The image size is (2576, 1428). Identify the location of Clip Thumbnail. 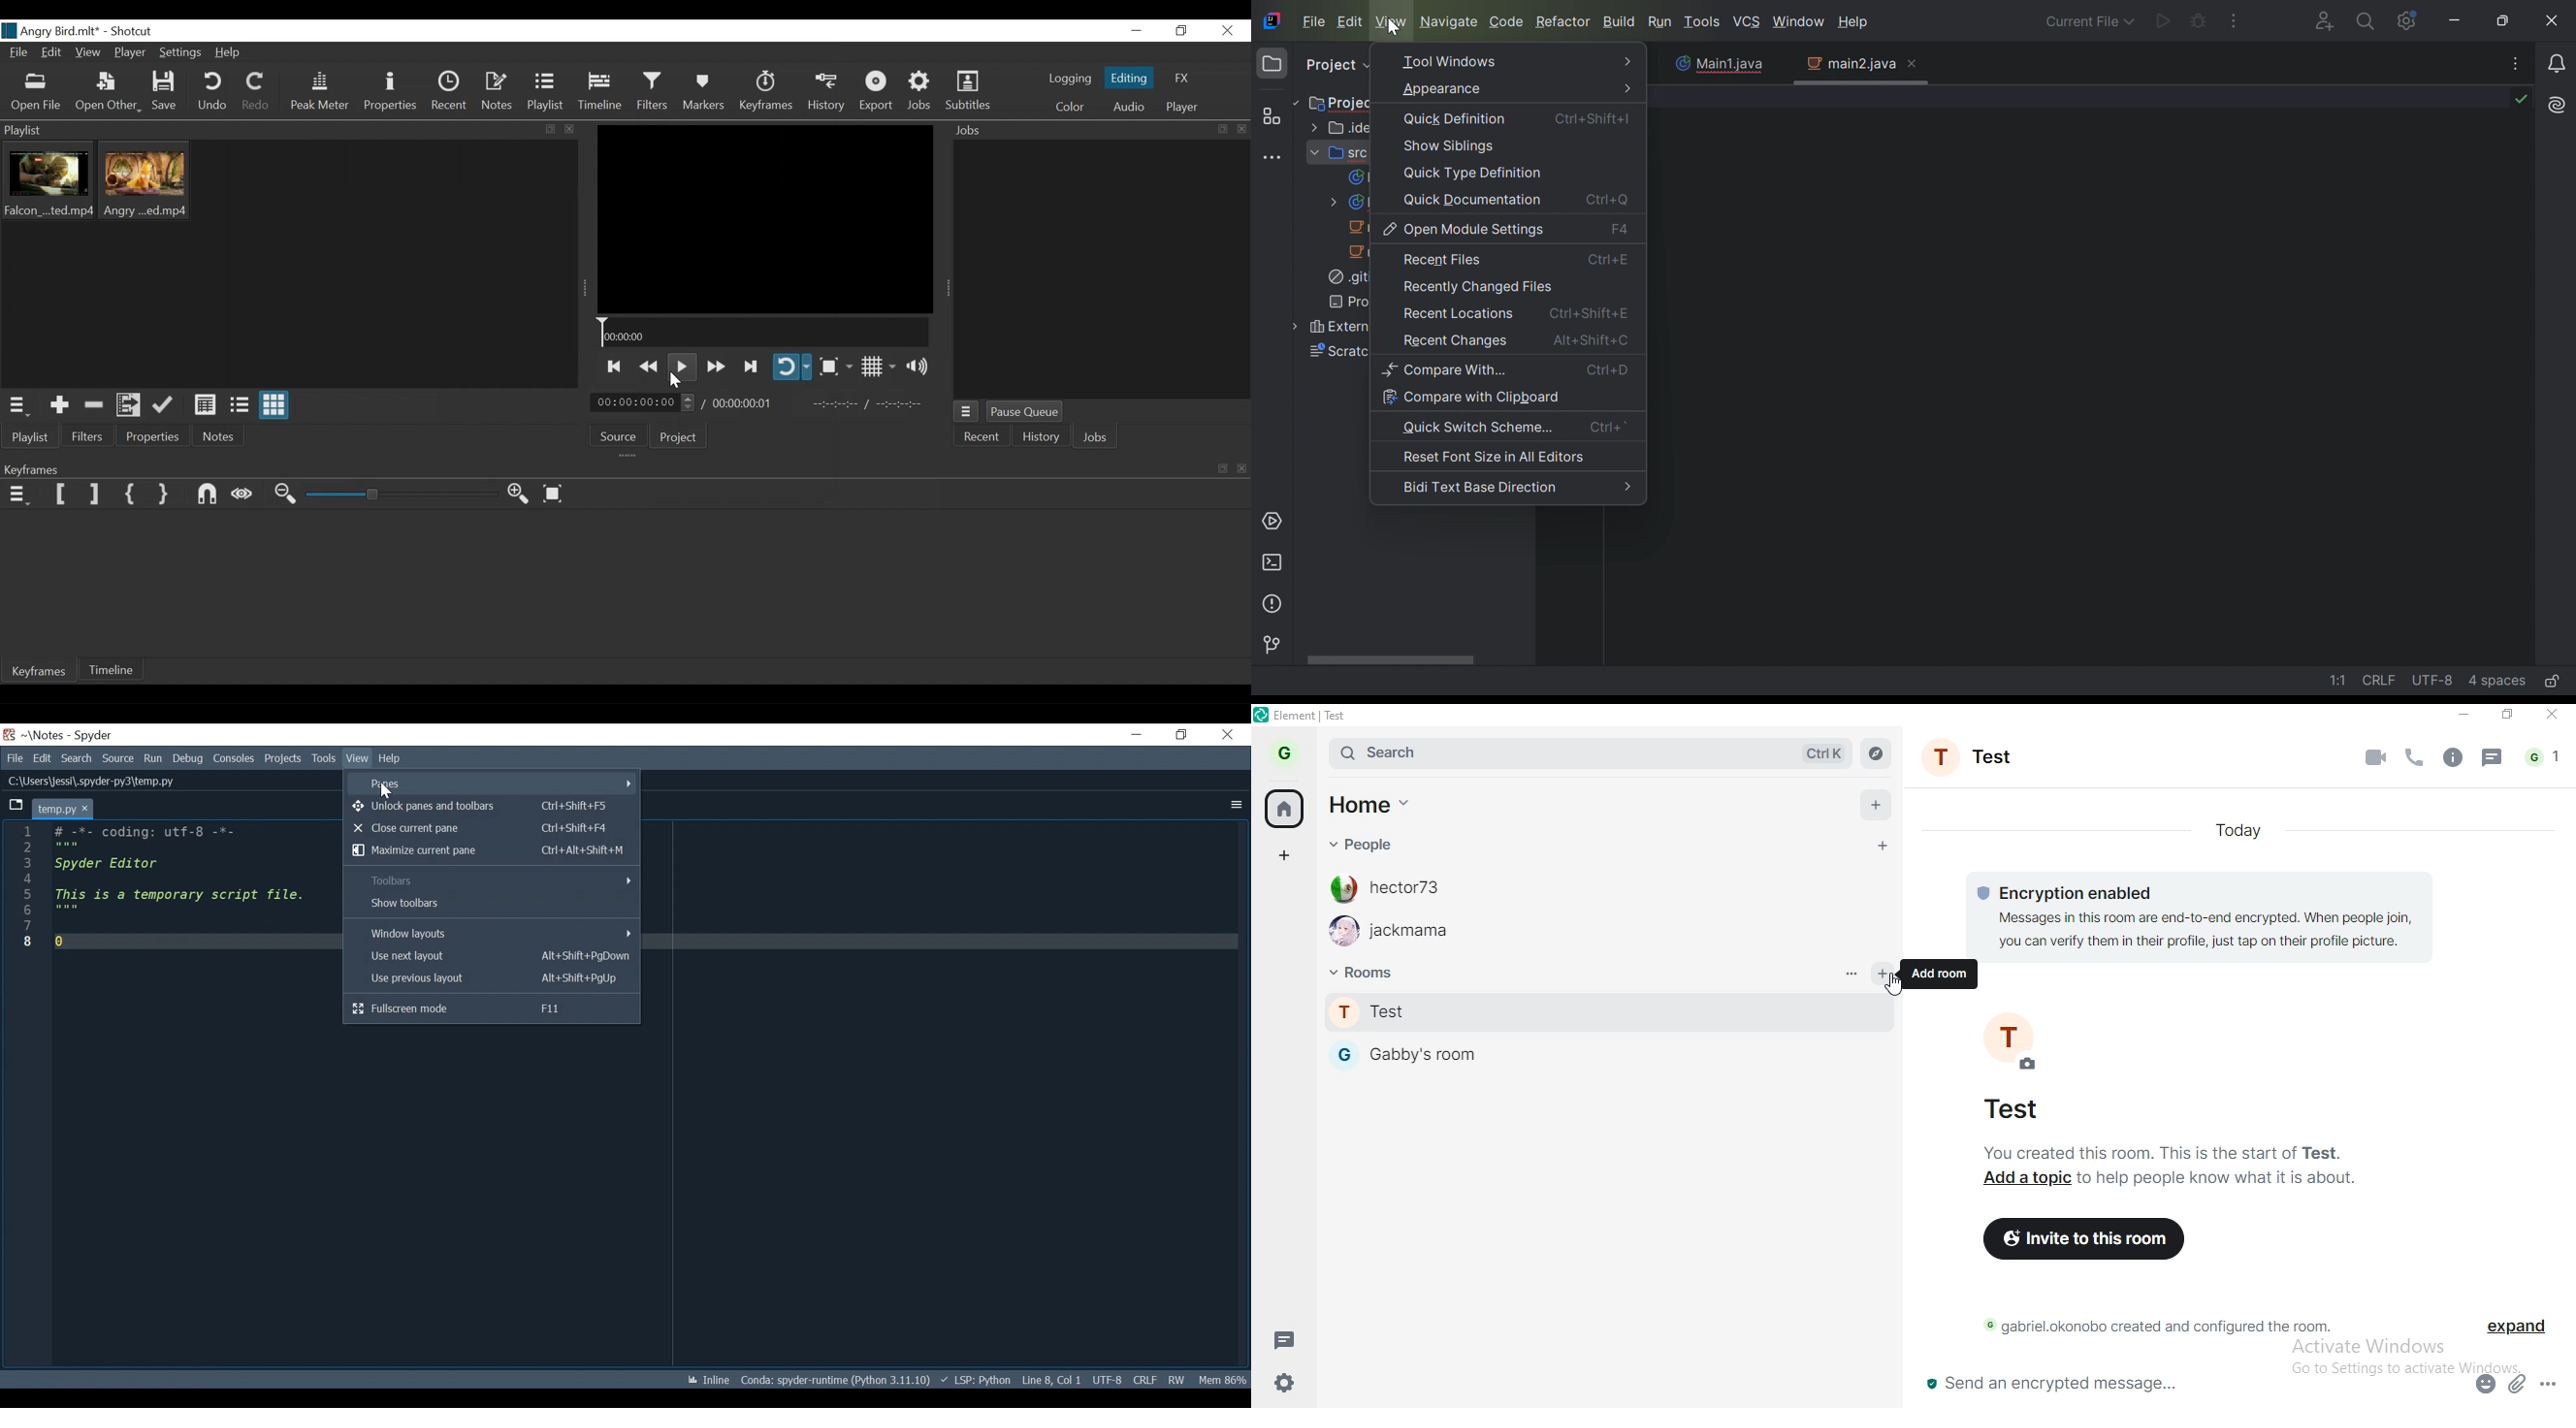
(46, 186).